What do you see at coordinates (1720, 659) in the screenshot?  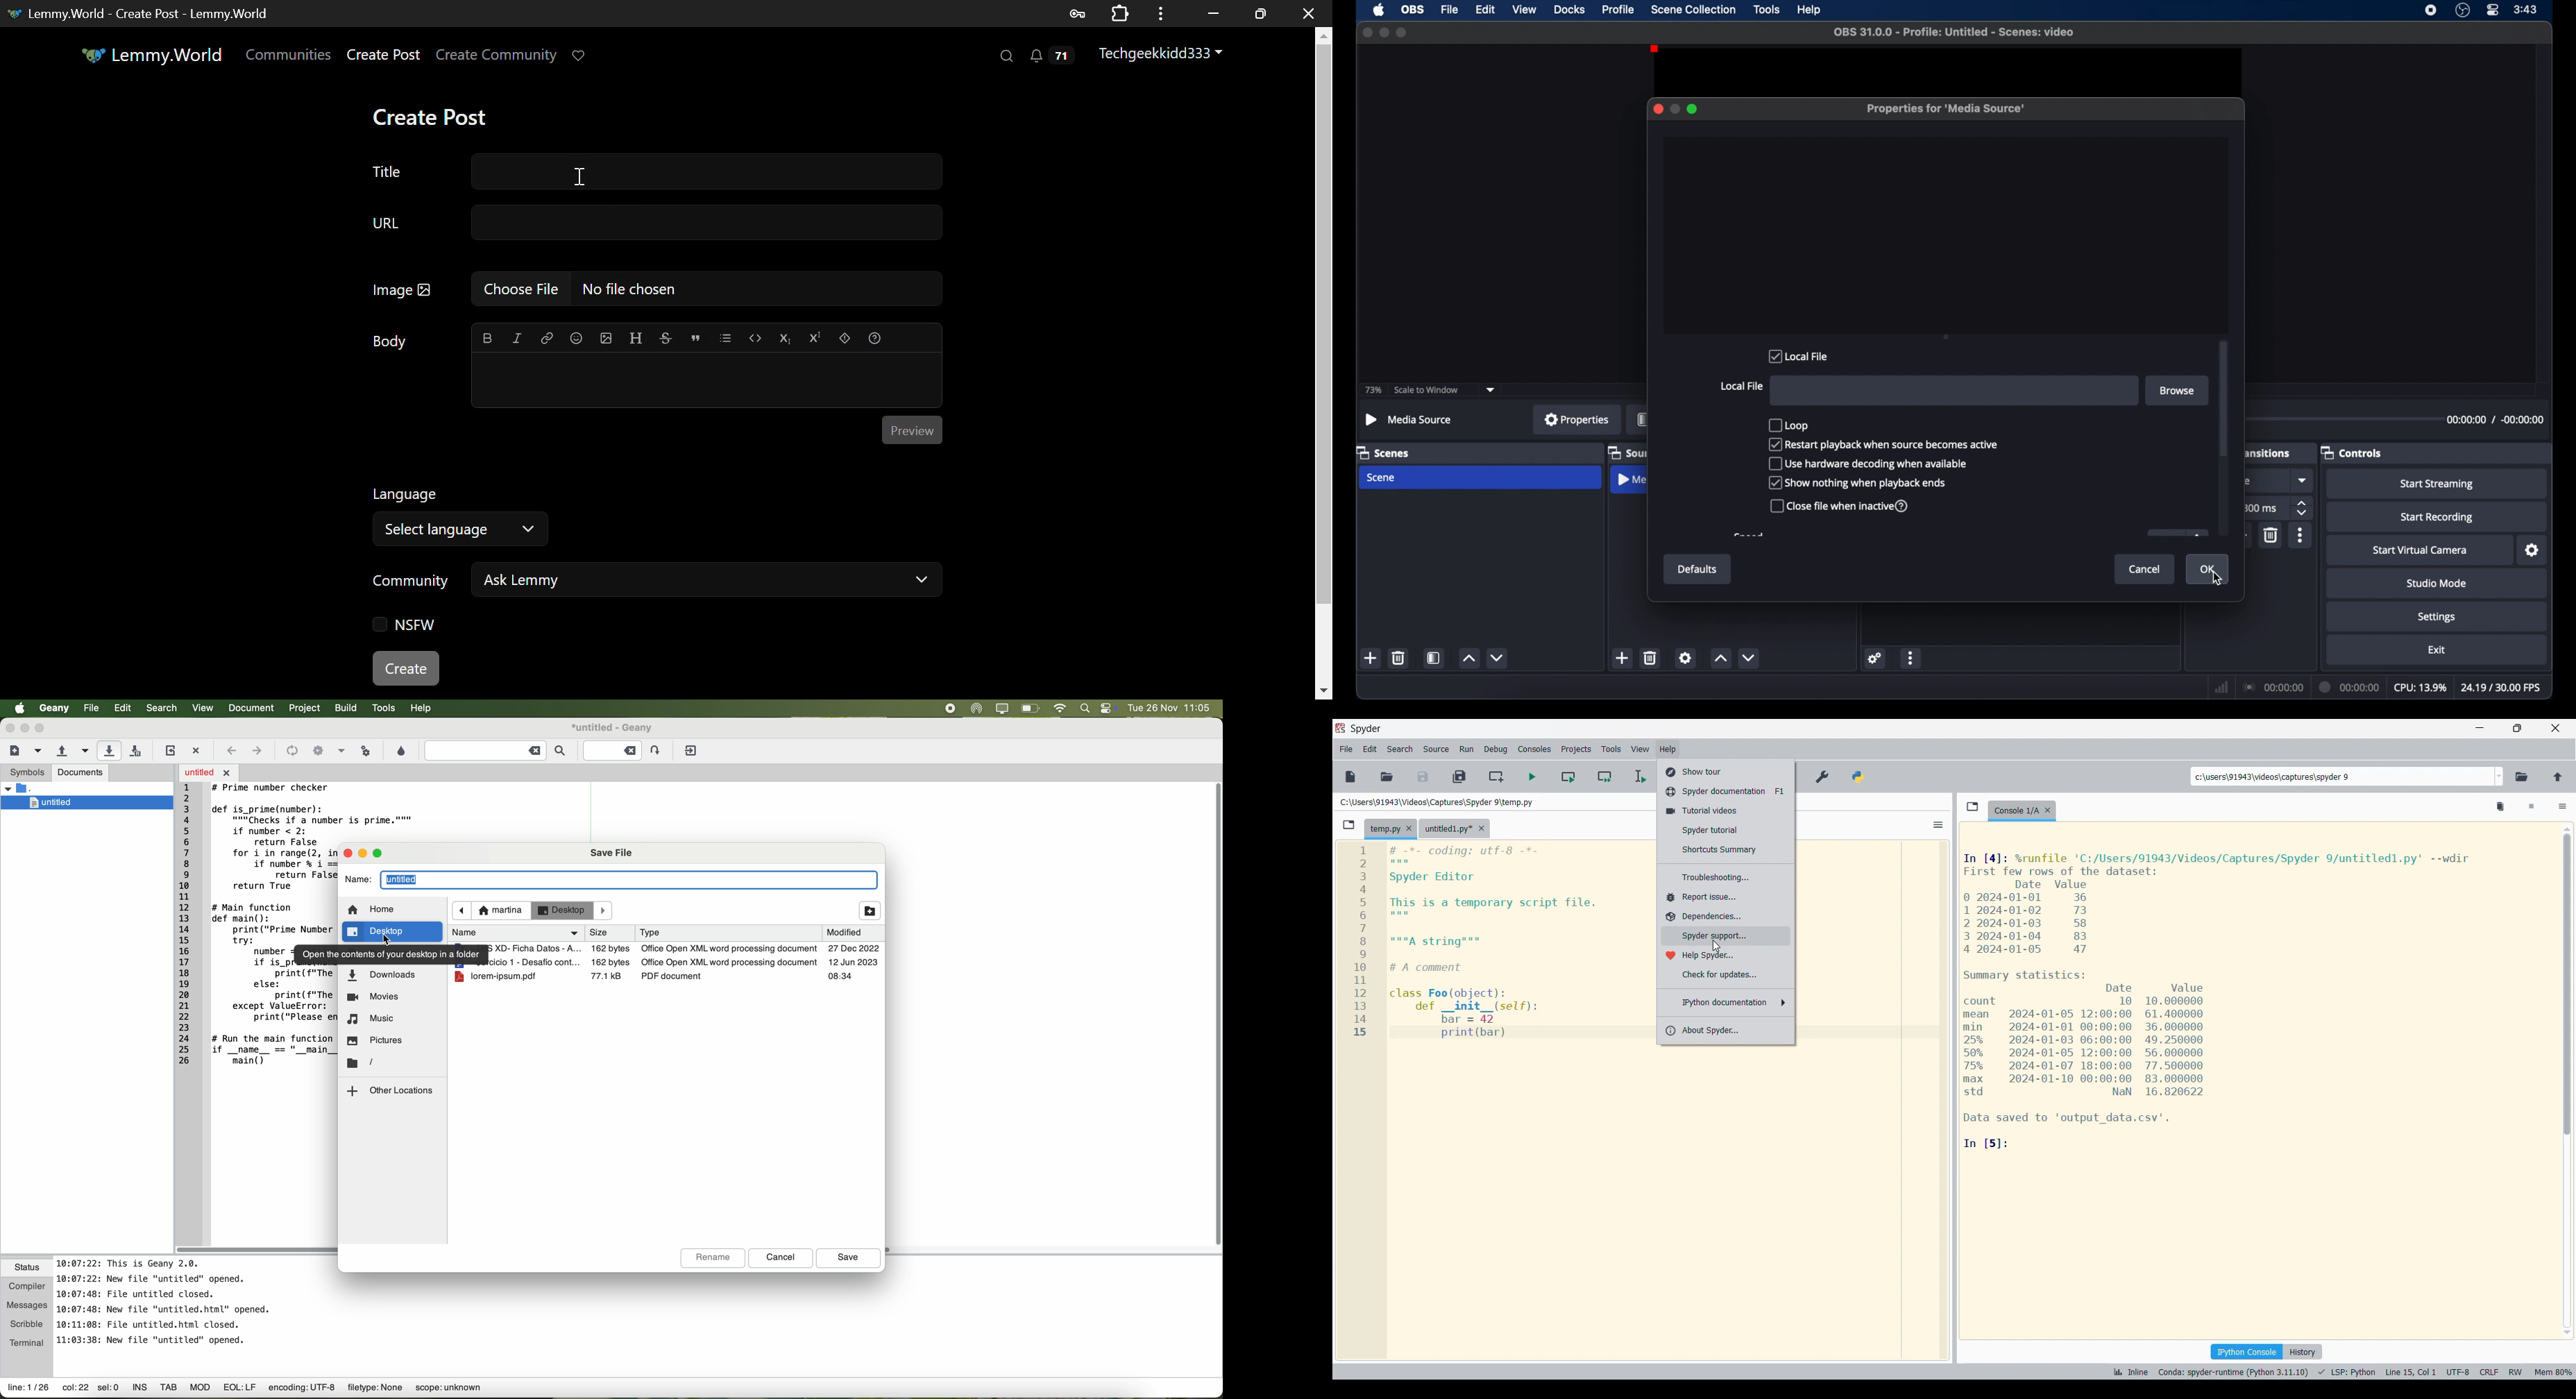 I see `increment` at bounding box center [1720, 659].